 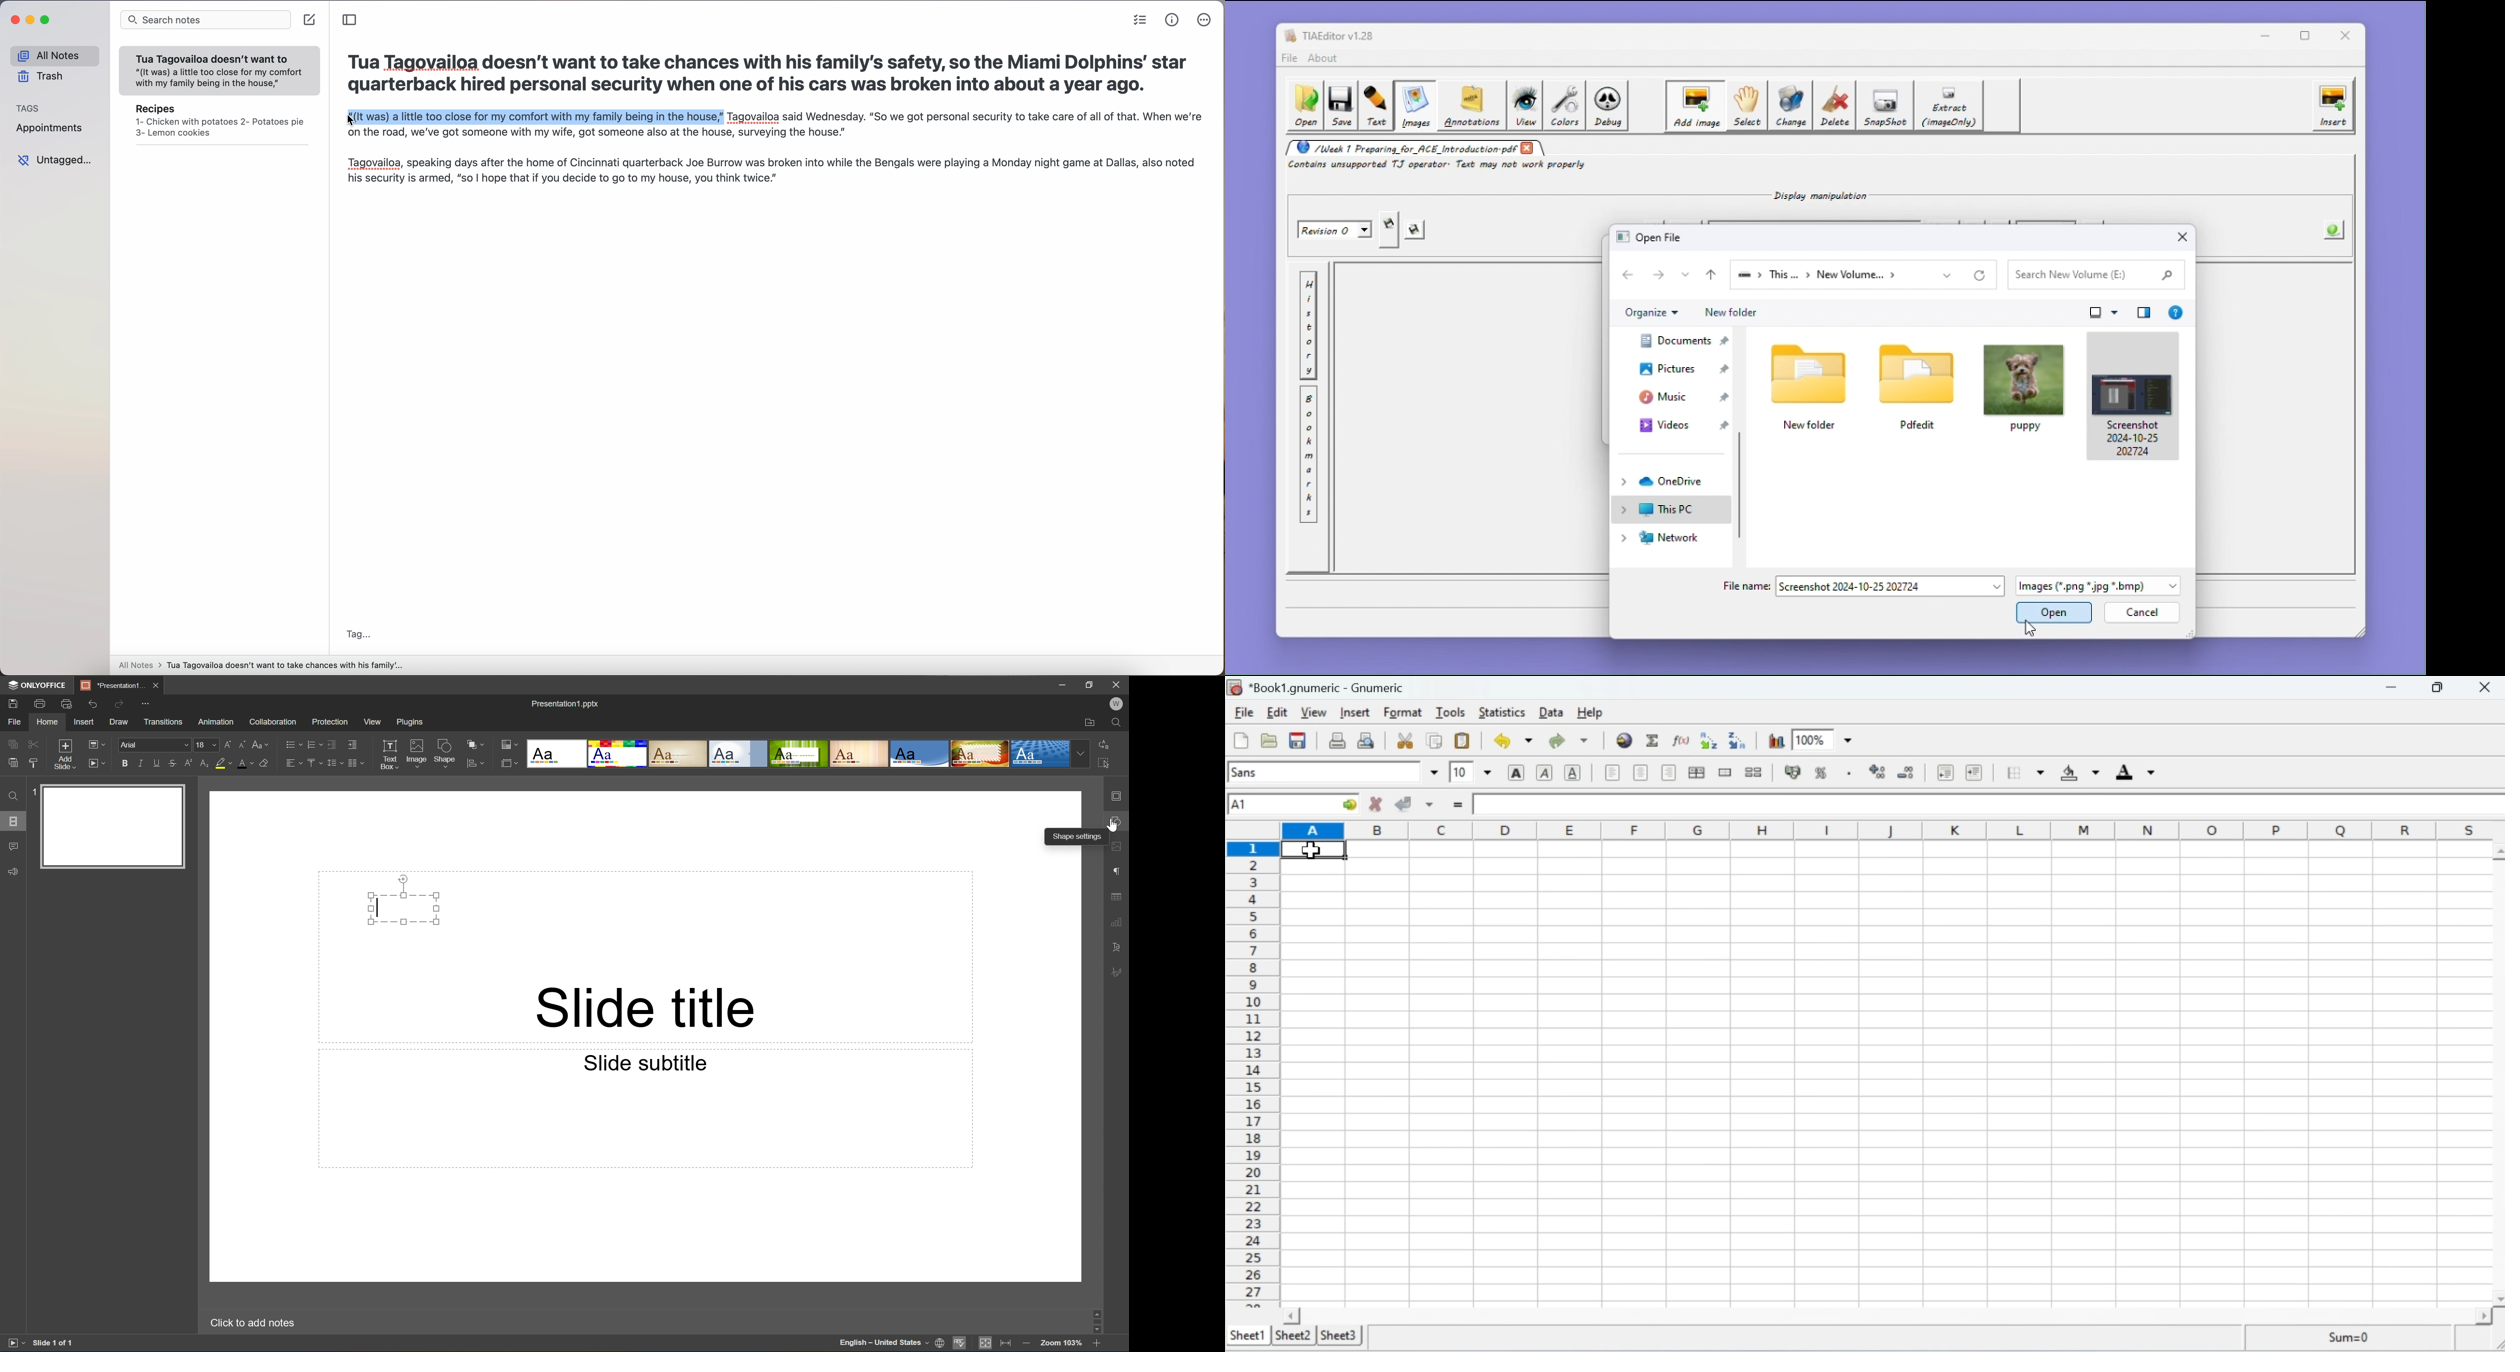 I want to click on Paste clipboard, so click(x=1463, y=741).